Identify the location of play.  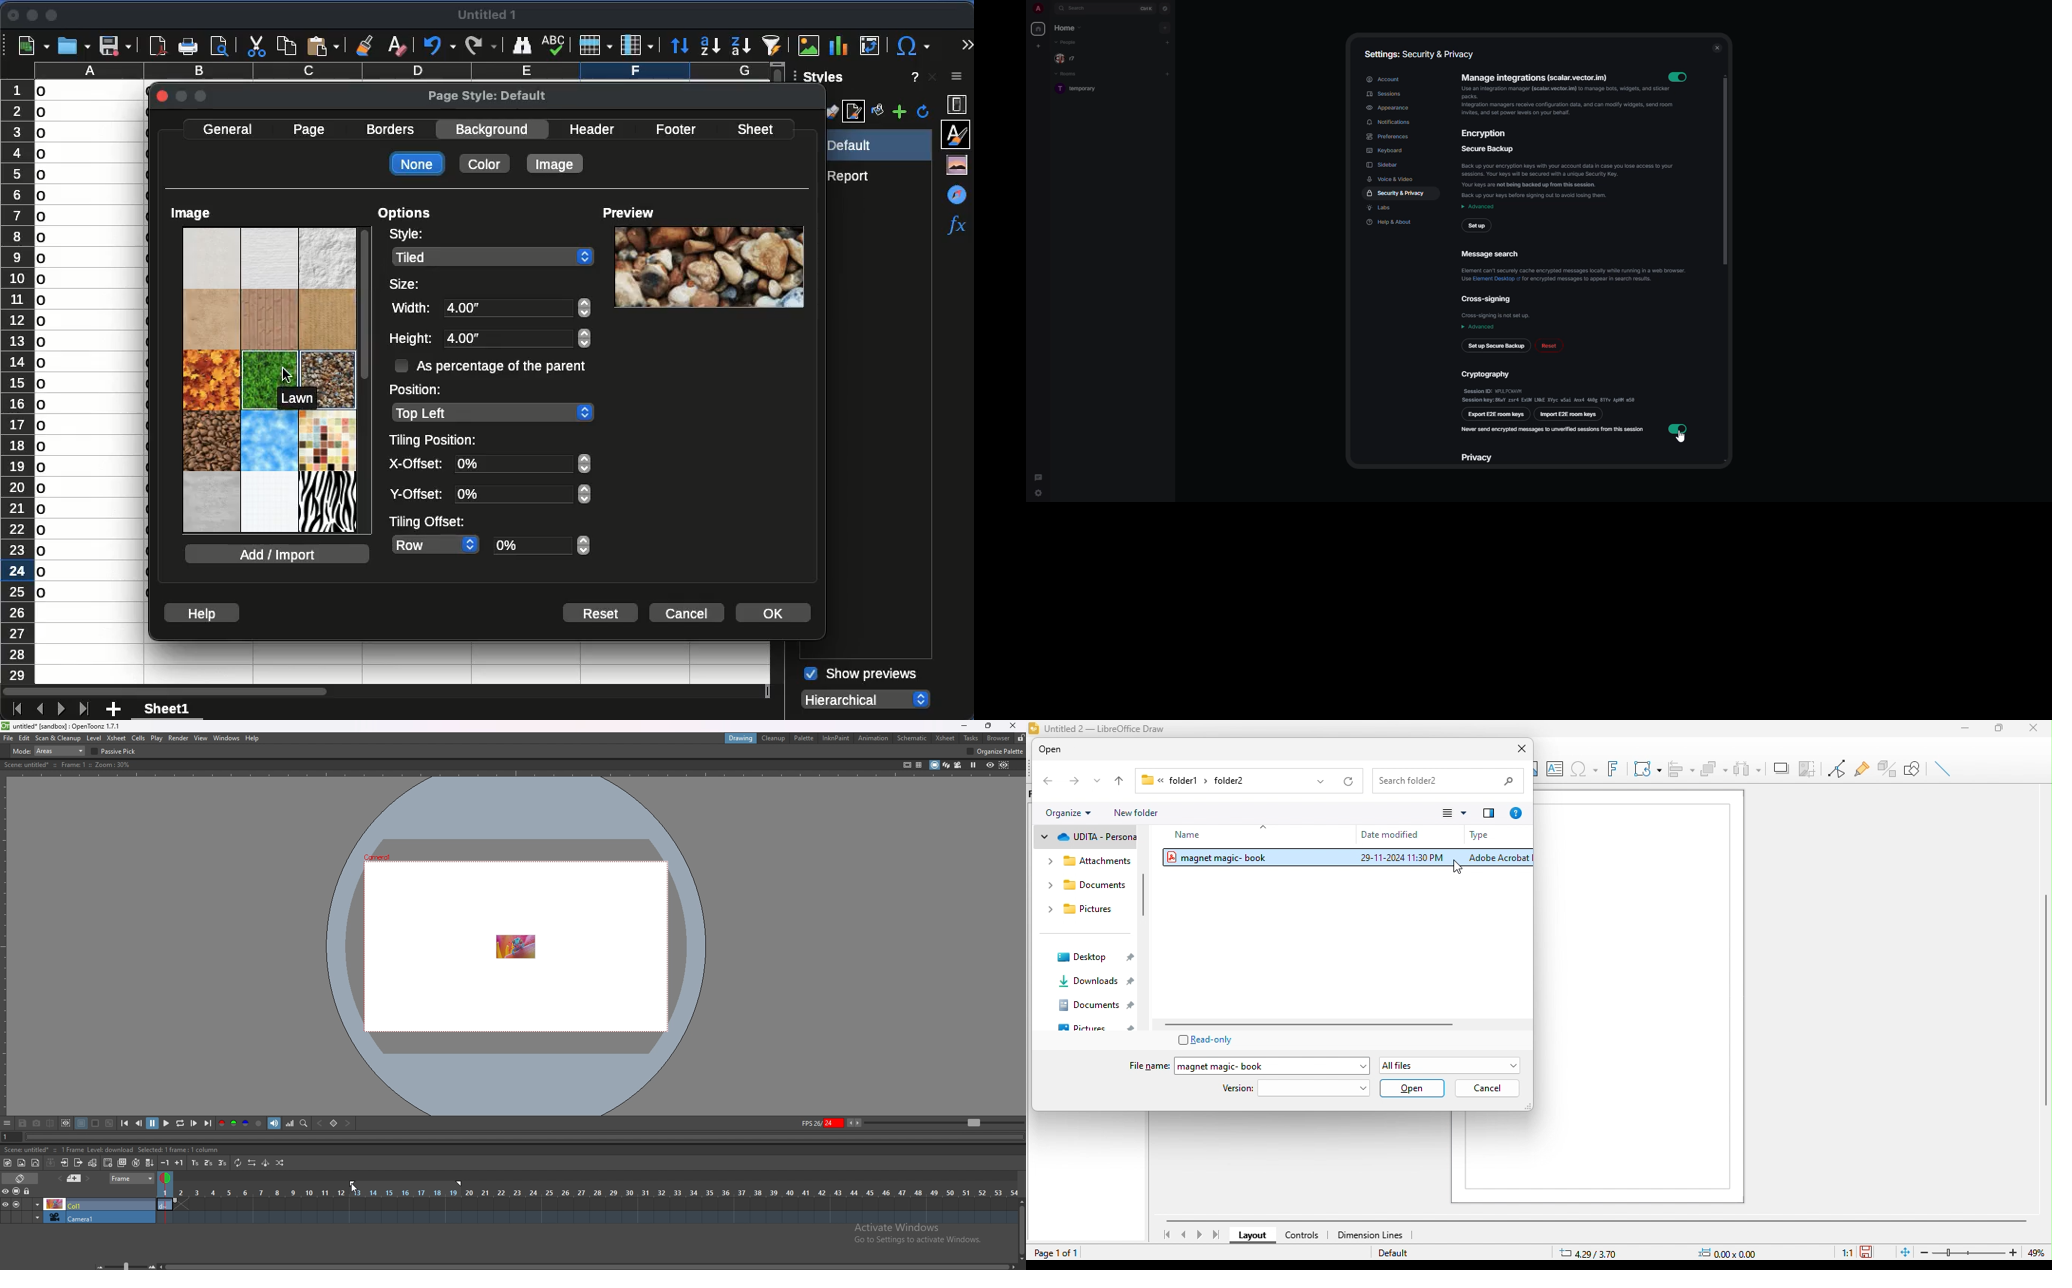
(157, 739).